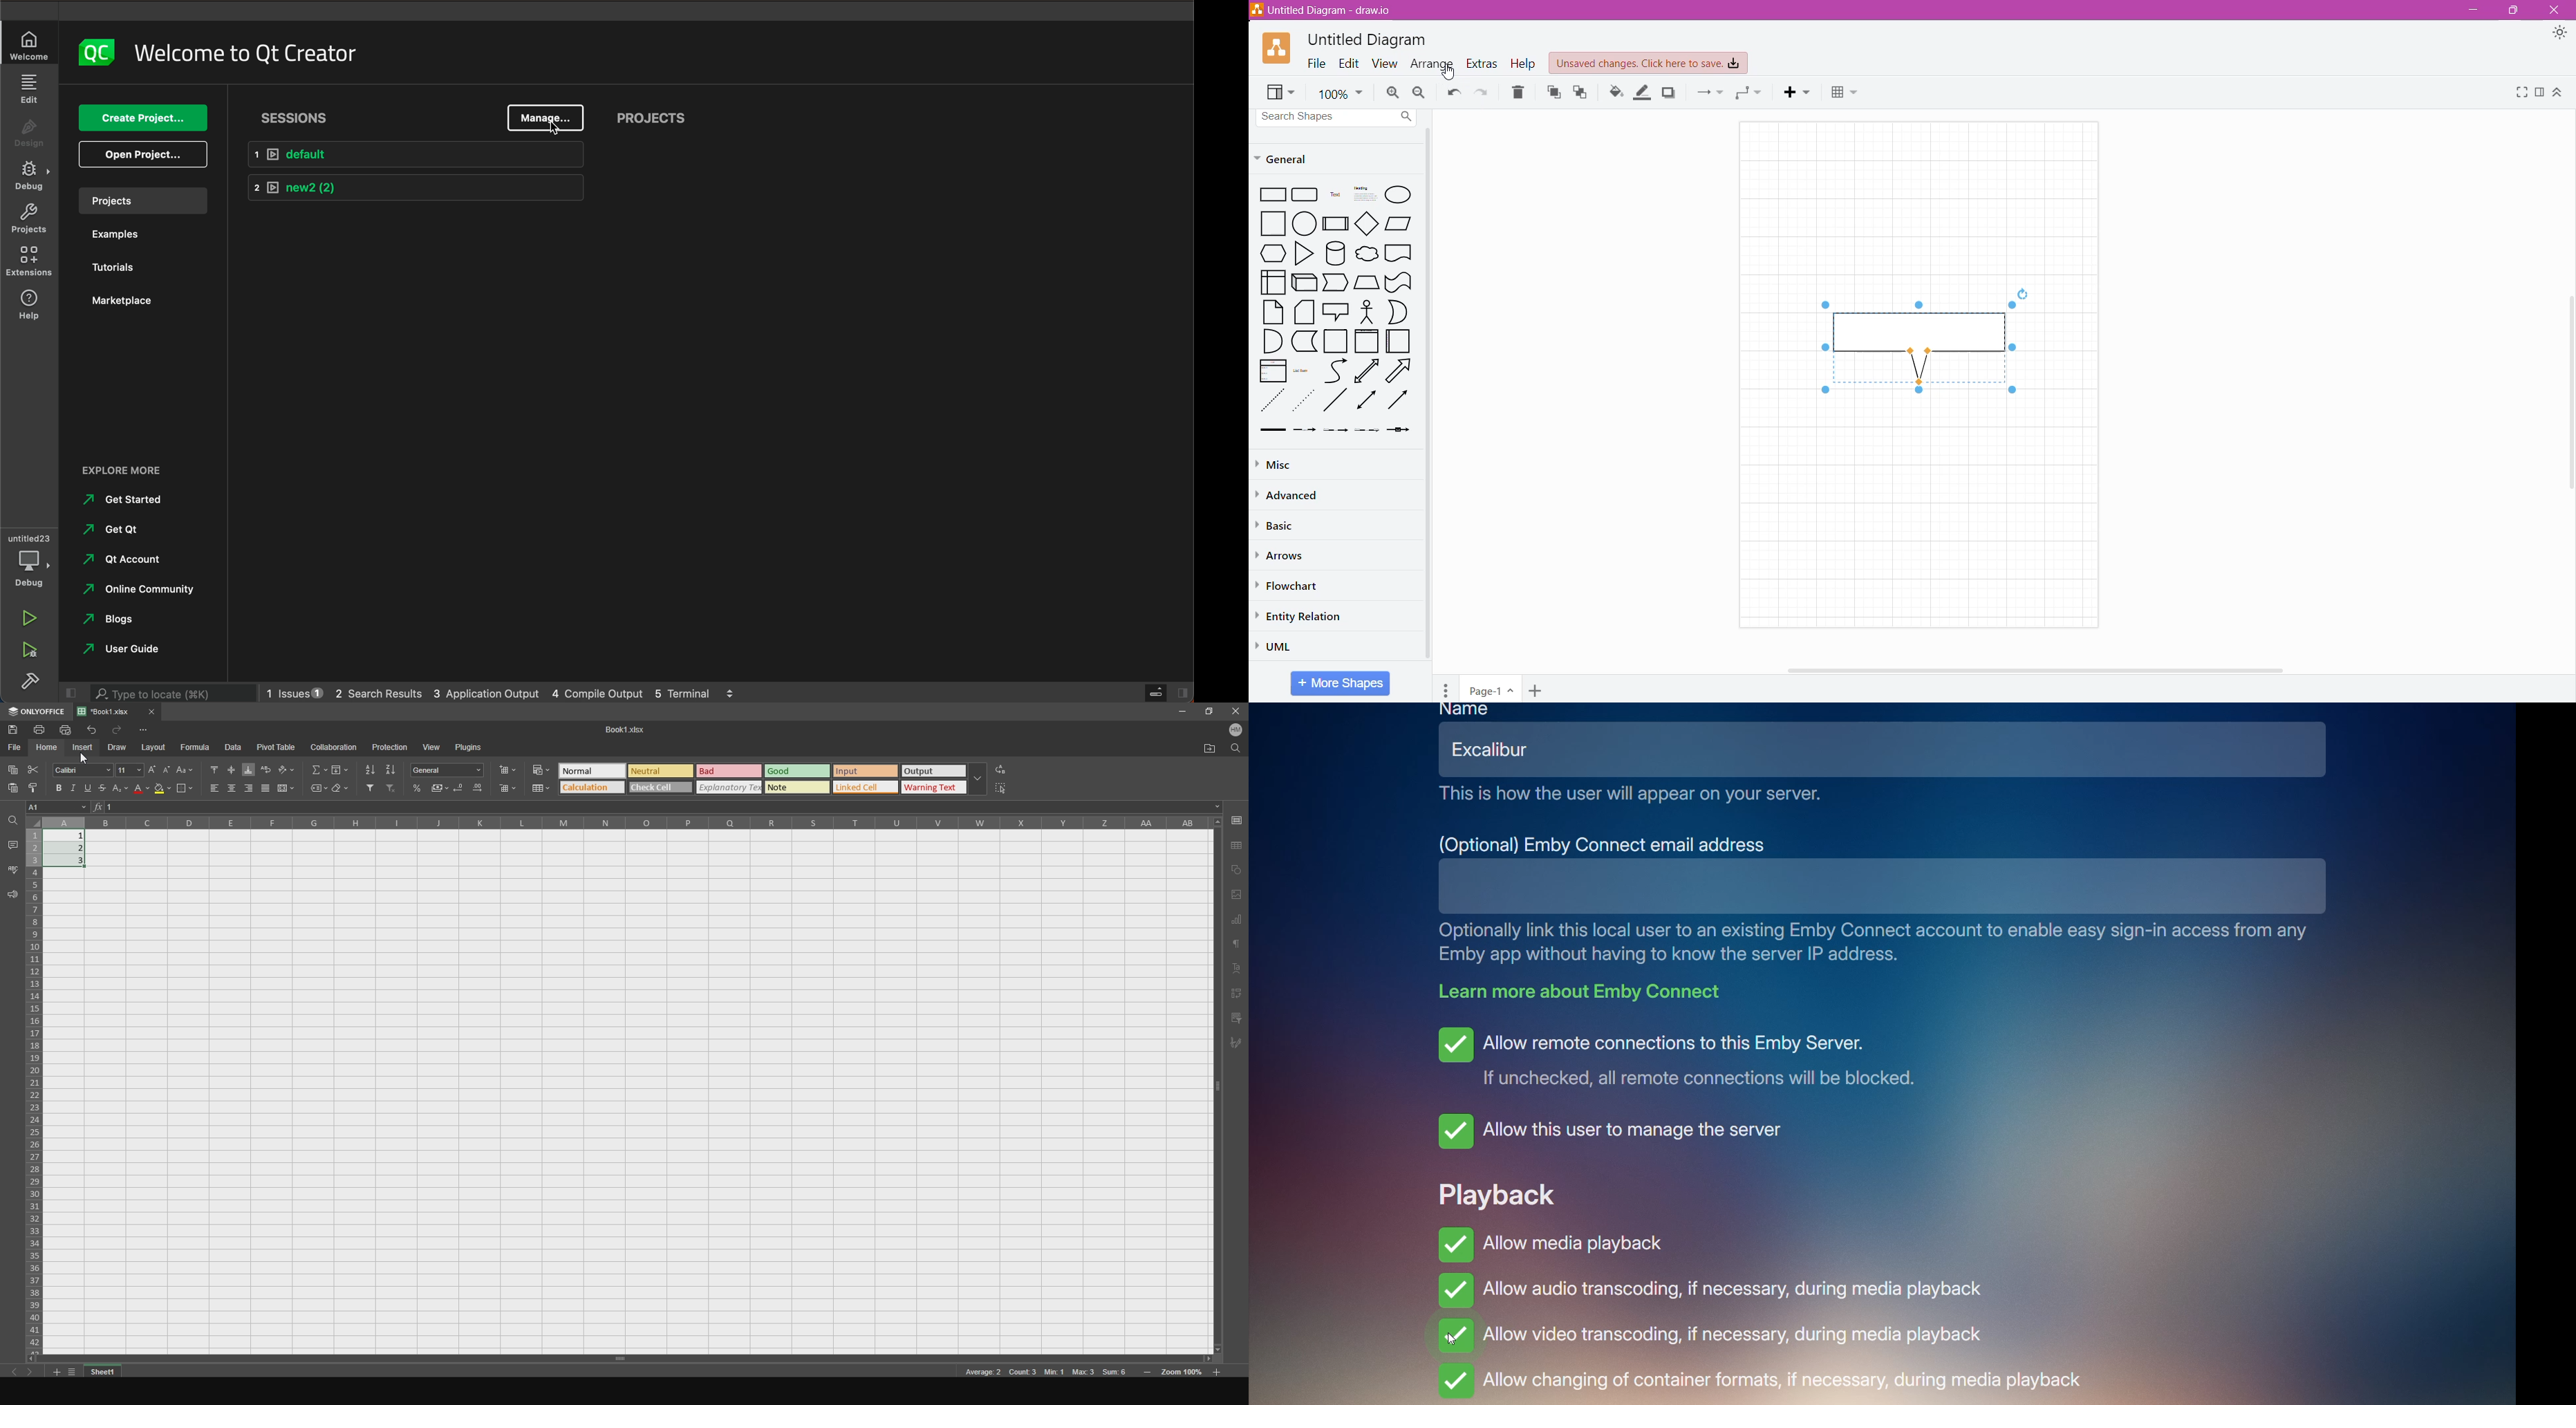  Describe the element at coordinates (1147, 1373) in the screenshot. I see `zoom in` at that location.